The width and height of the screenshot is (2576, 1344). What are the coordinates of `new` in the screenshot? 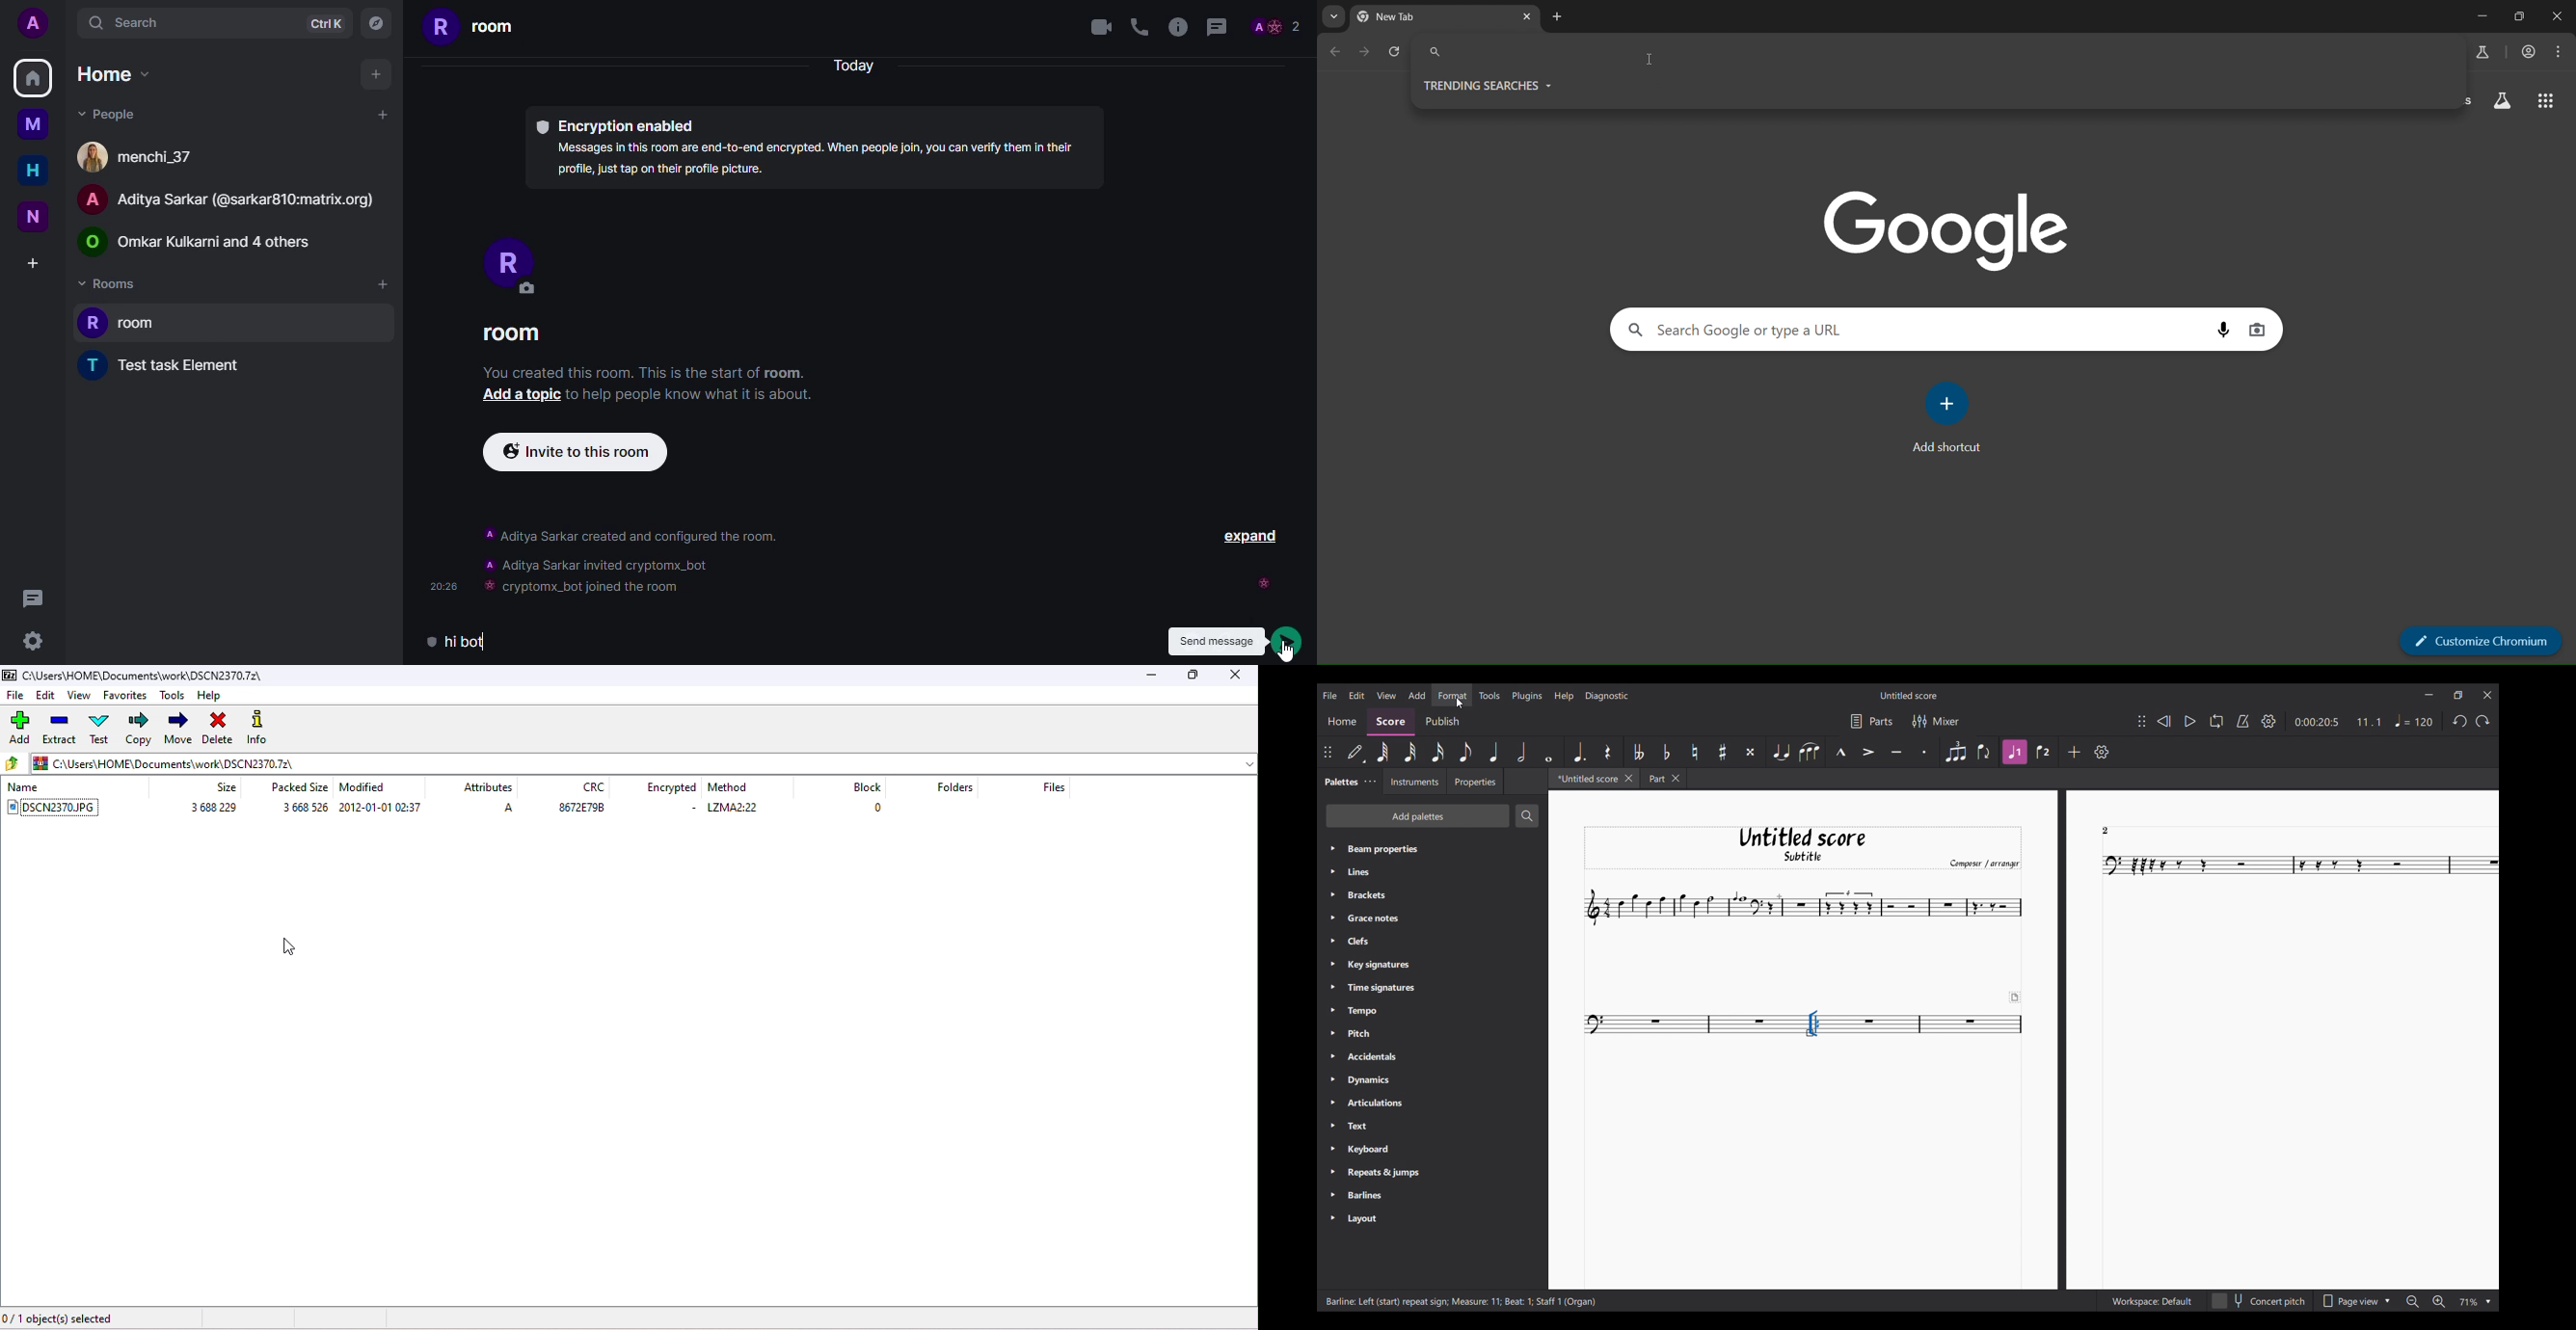 It's located at (34, 215).